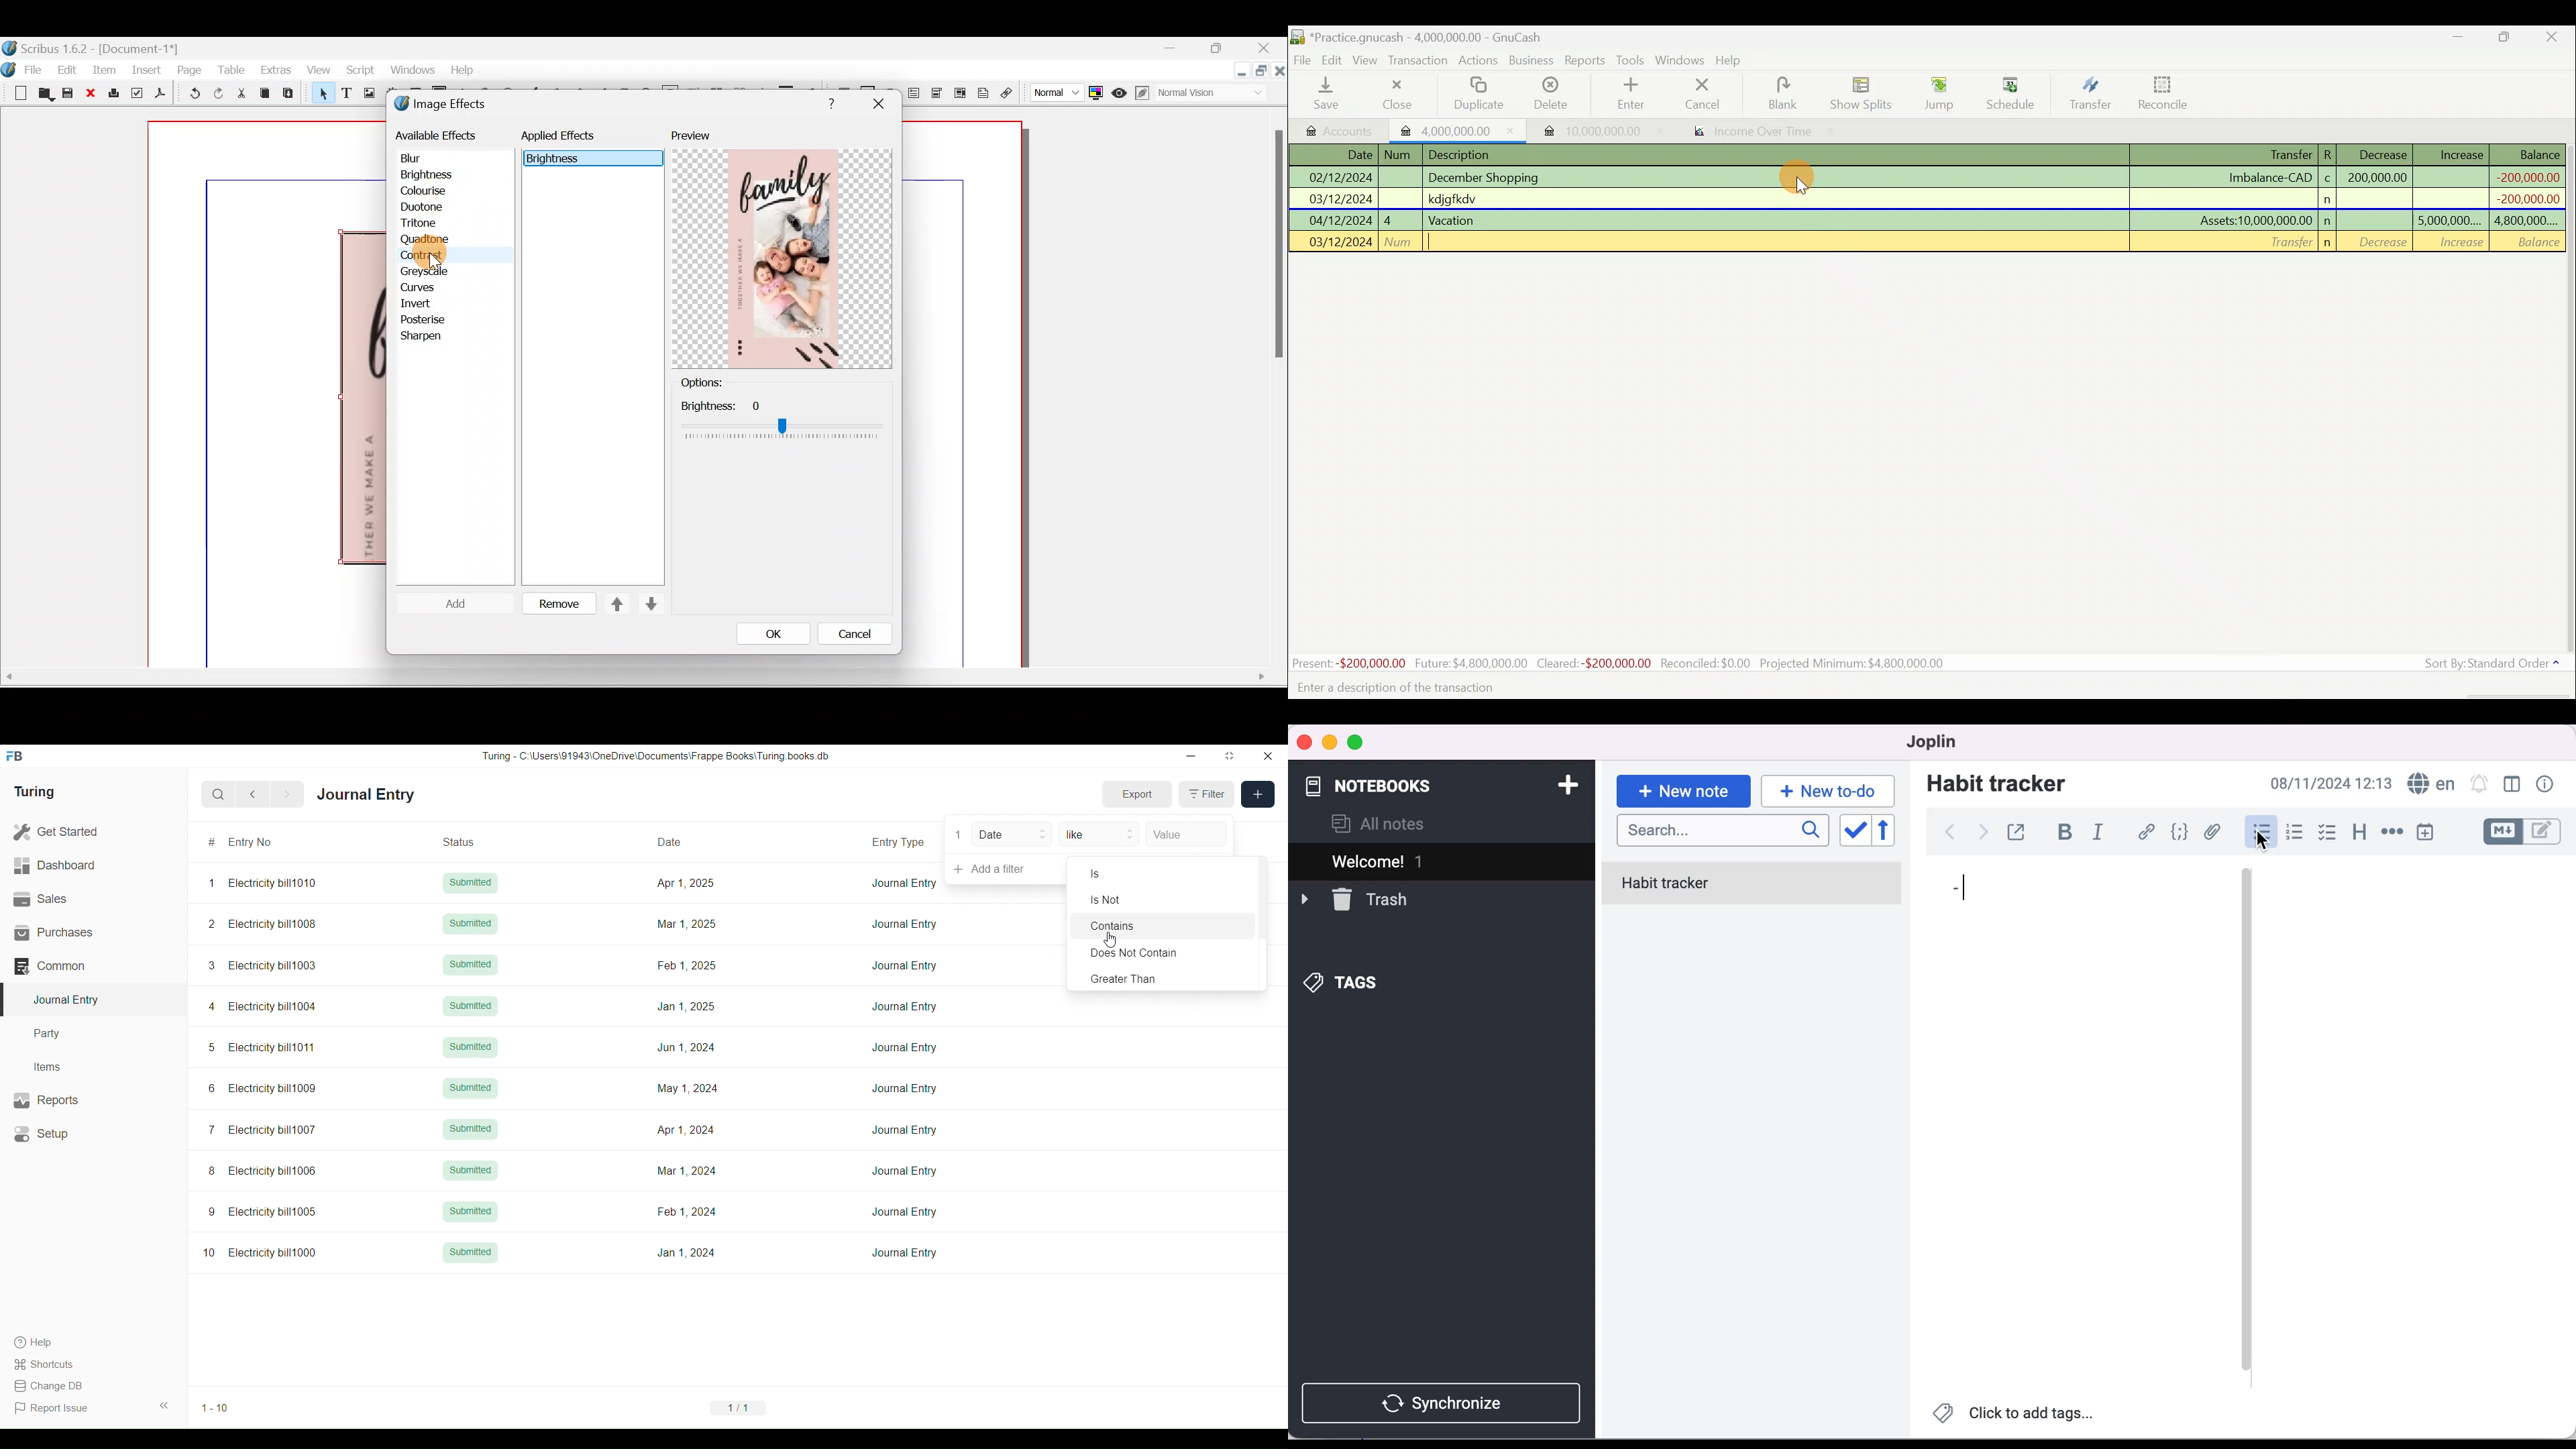 This screenshot has width=2576, height=1456. I want to click on notebooks, so click(1388, 780).